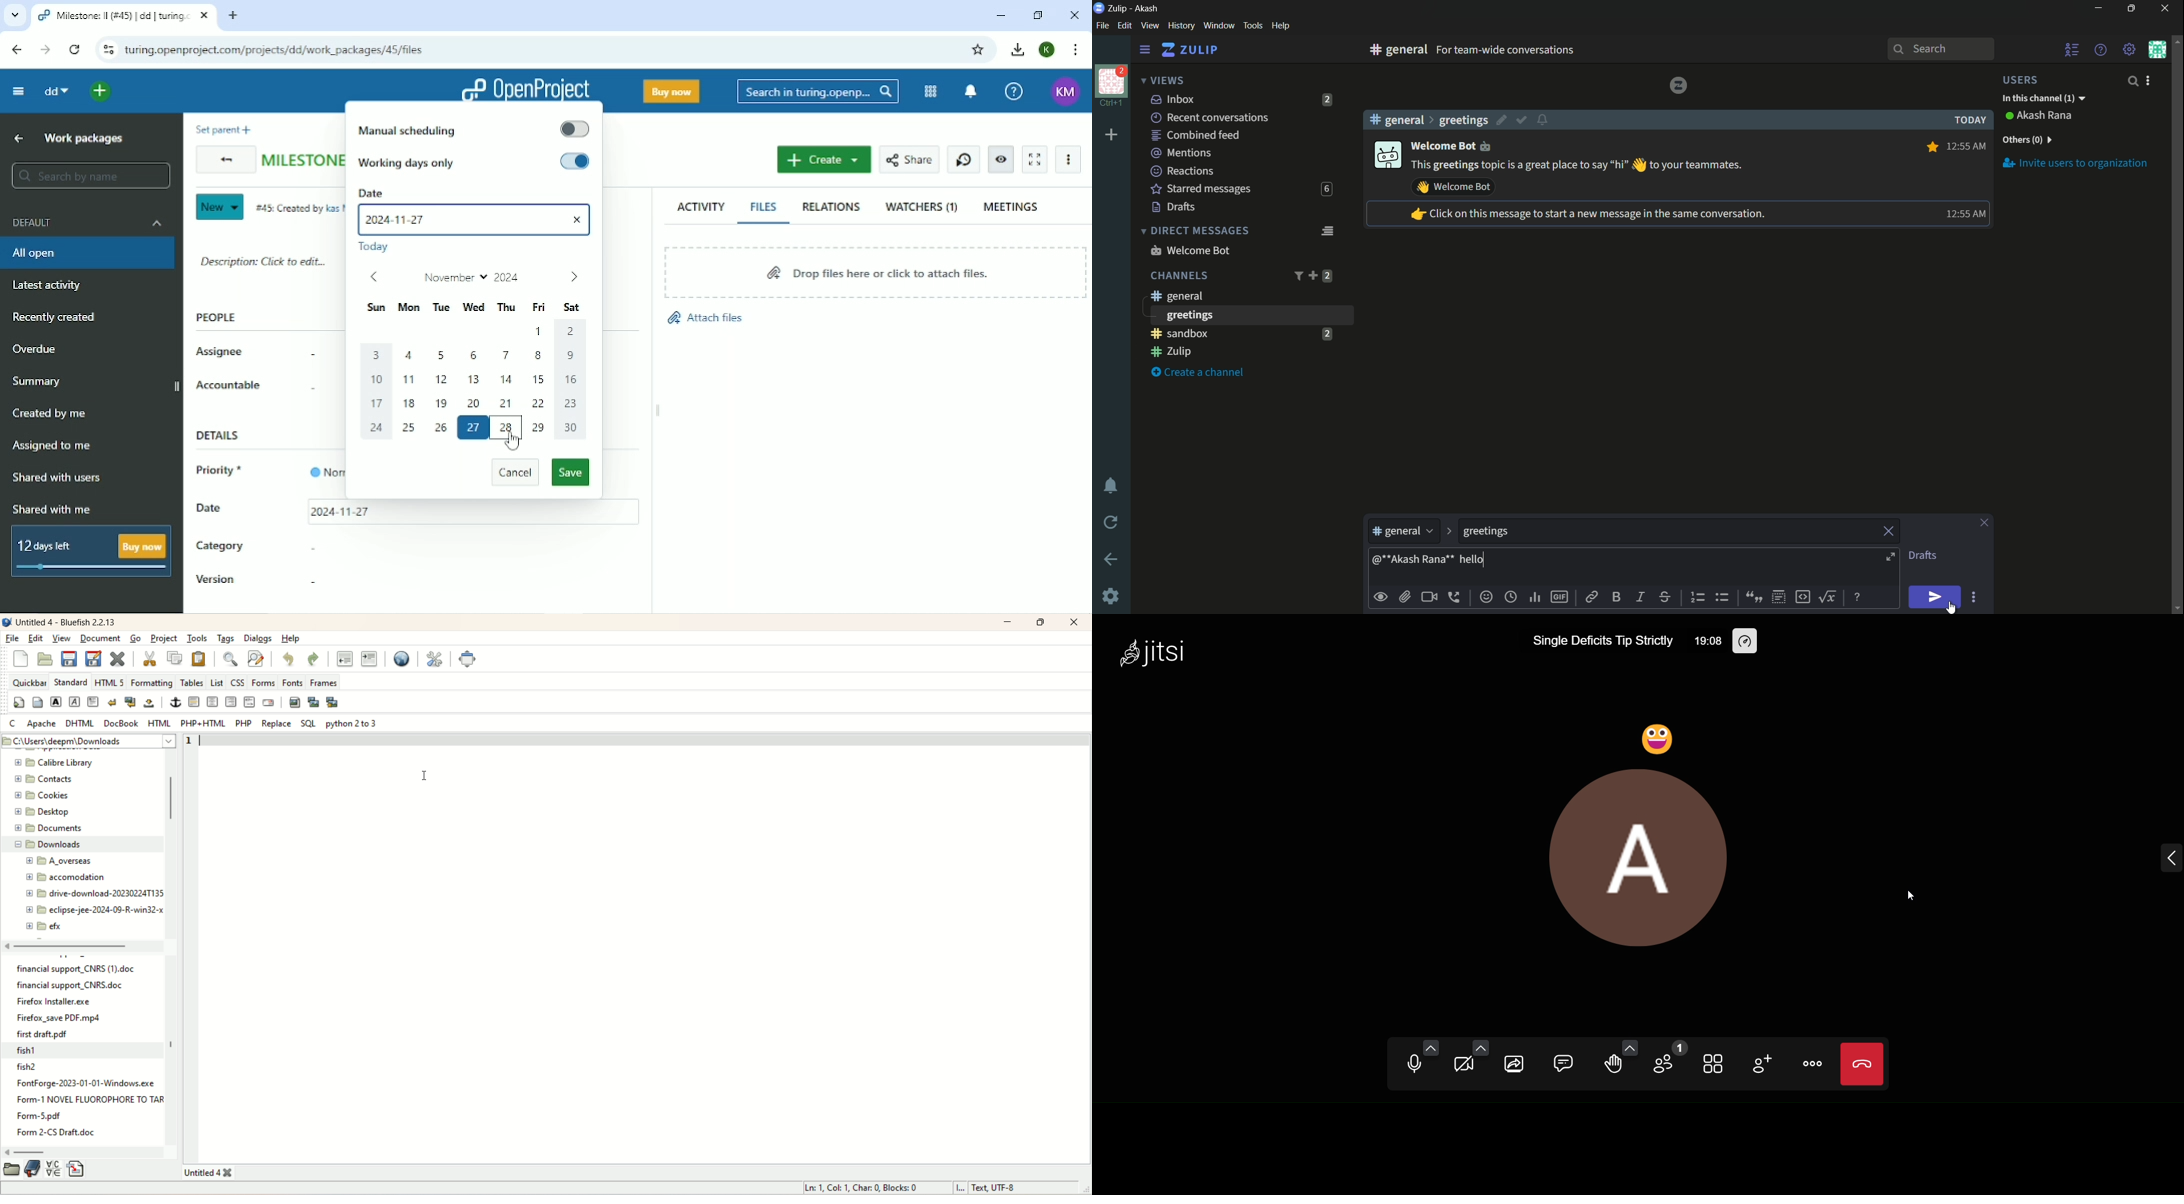  I want to click on message formatting, so click(1859, 596).